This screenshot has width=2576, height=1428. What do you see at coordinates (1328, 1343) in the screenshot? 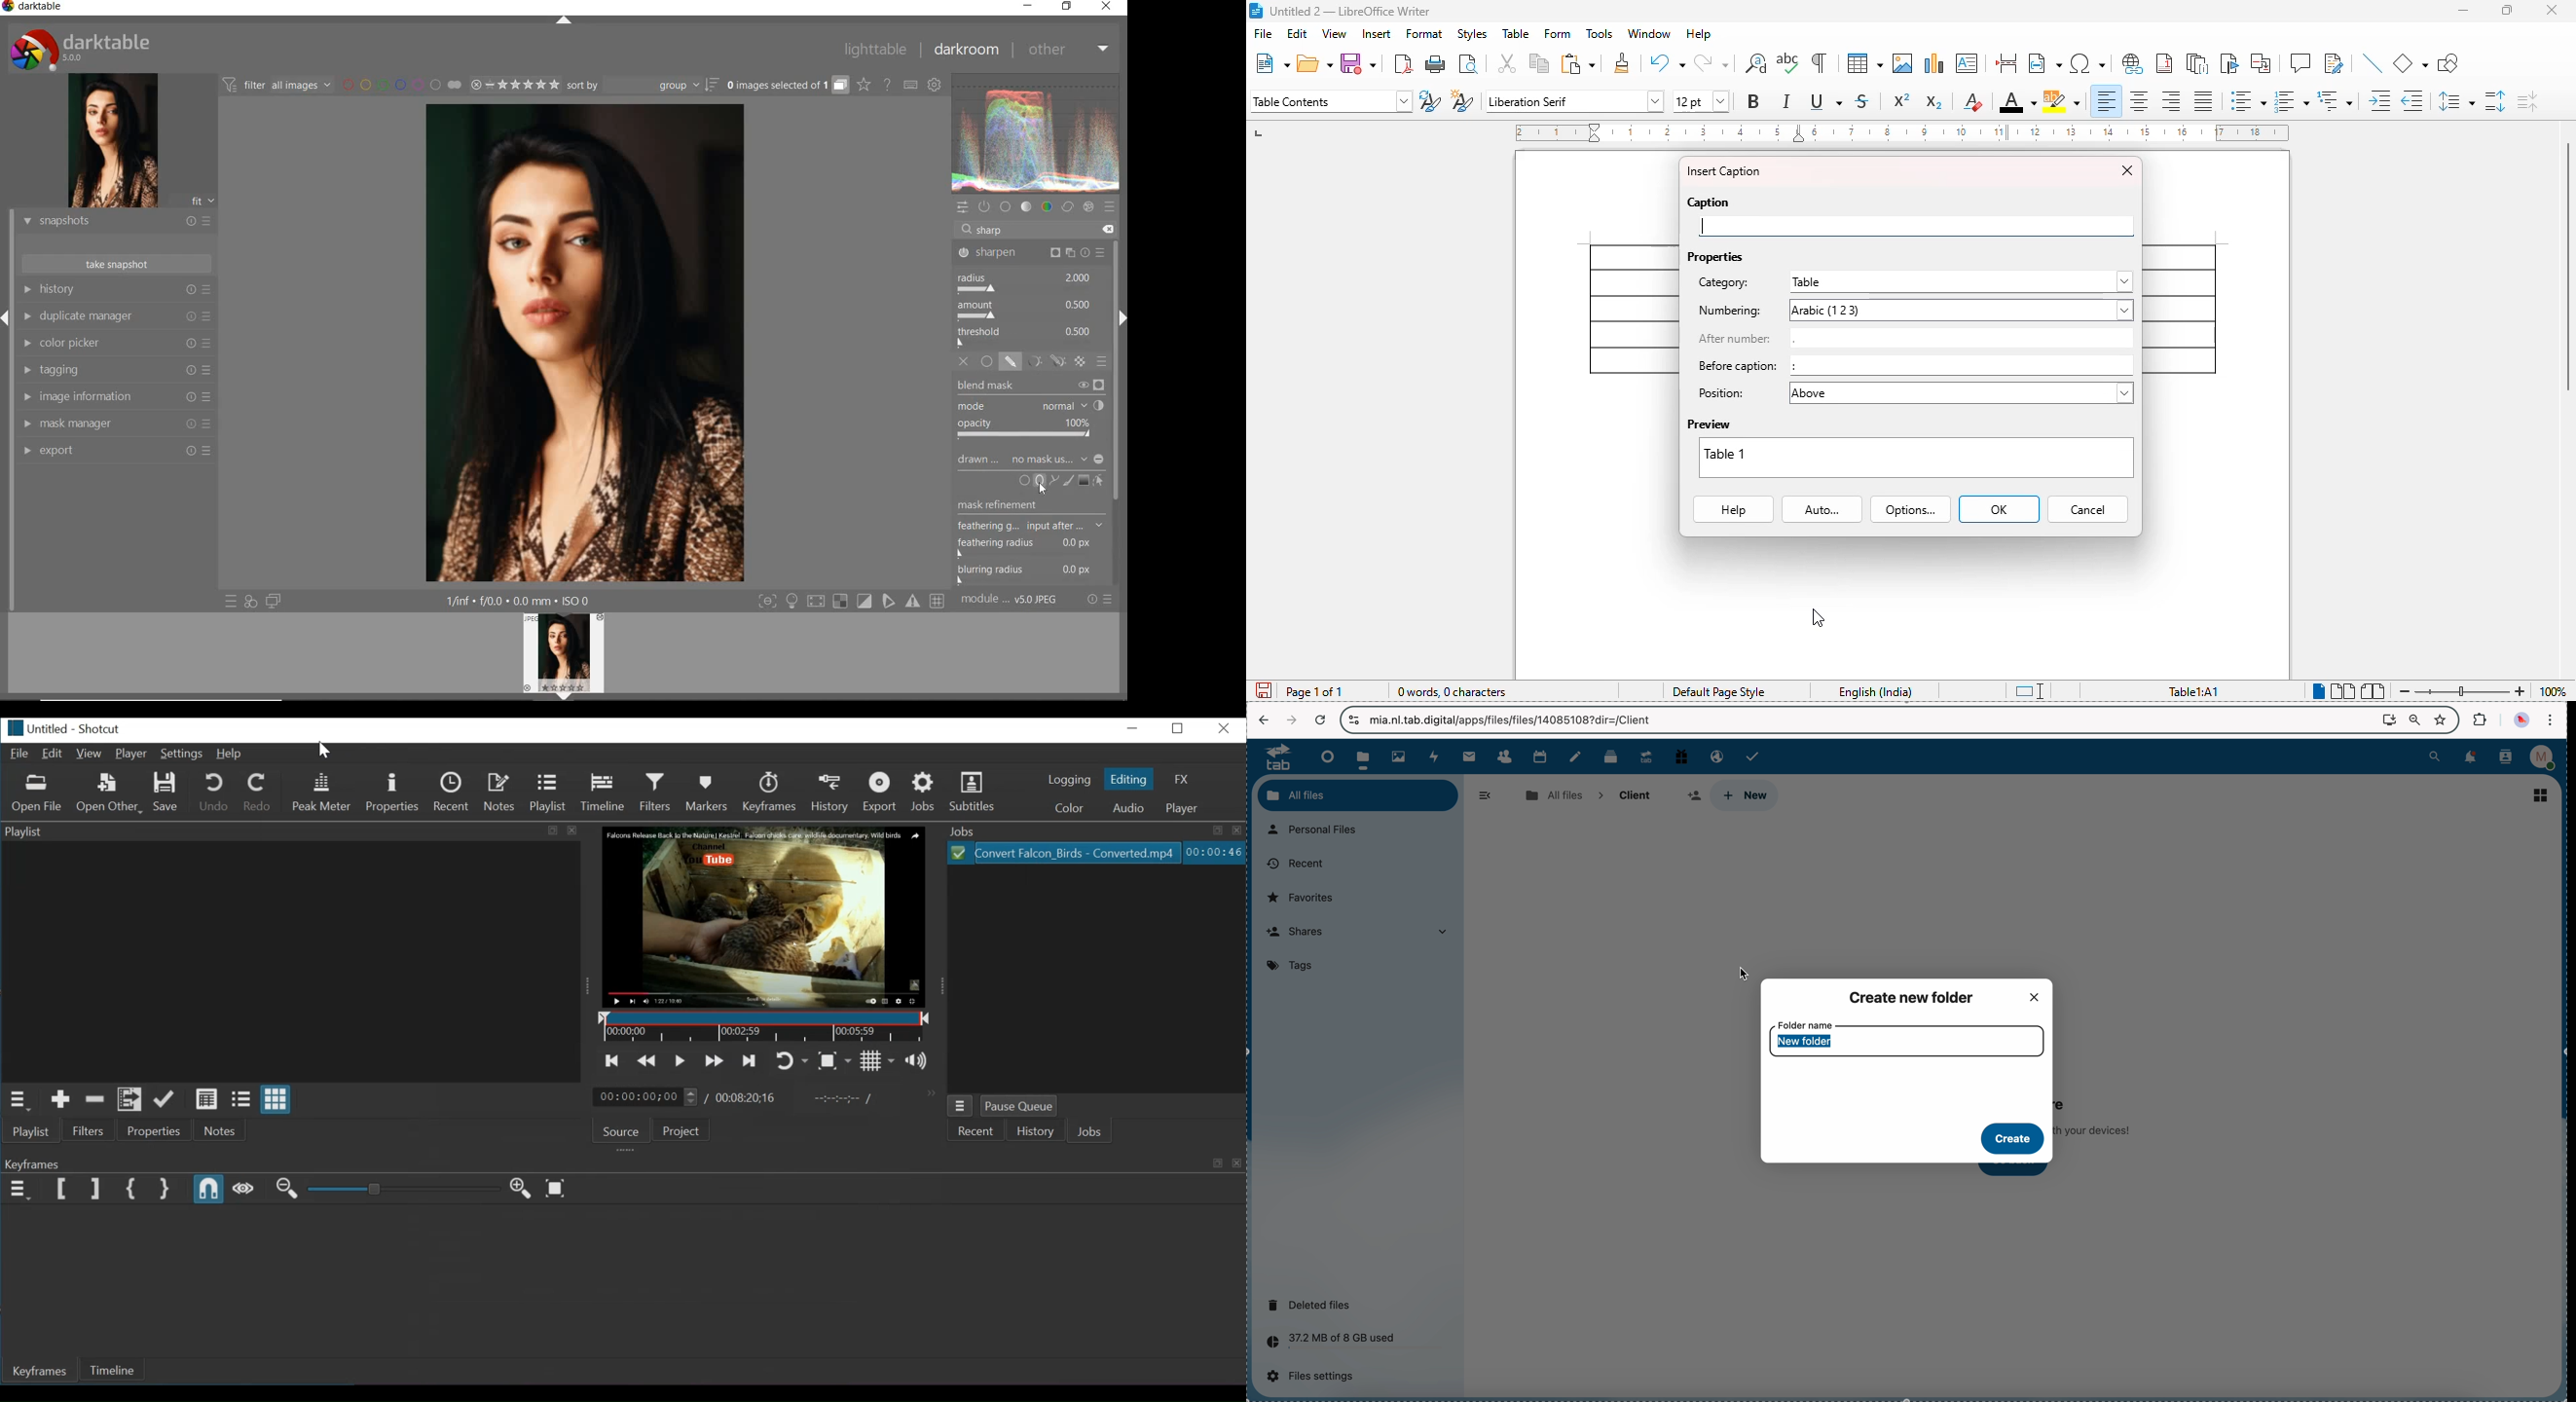
I see `37.2 MB of 8 GB` at bounding box center [1328, 1343].